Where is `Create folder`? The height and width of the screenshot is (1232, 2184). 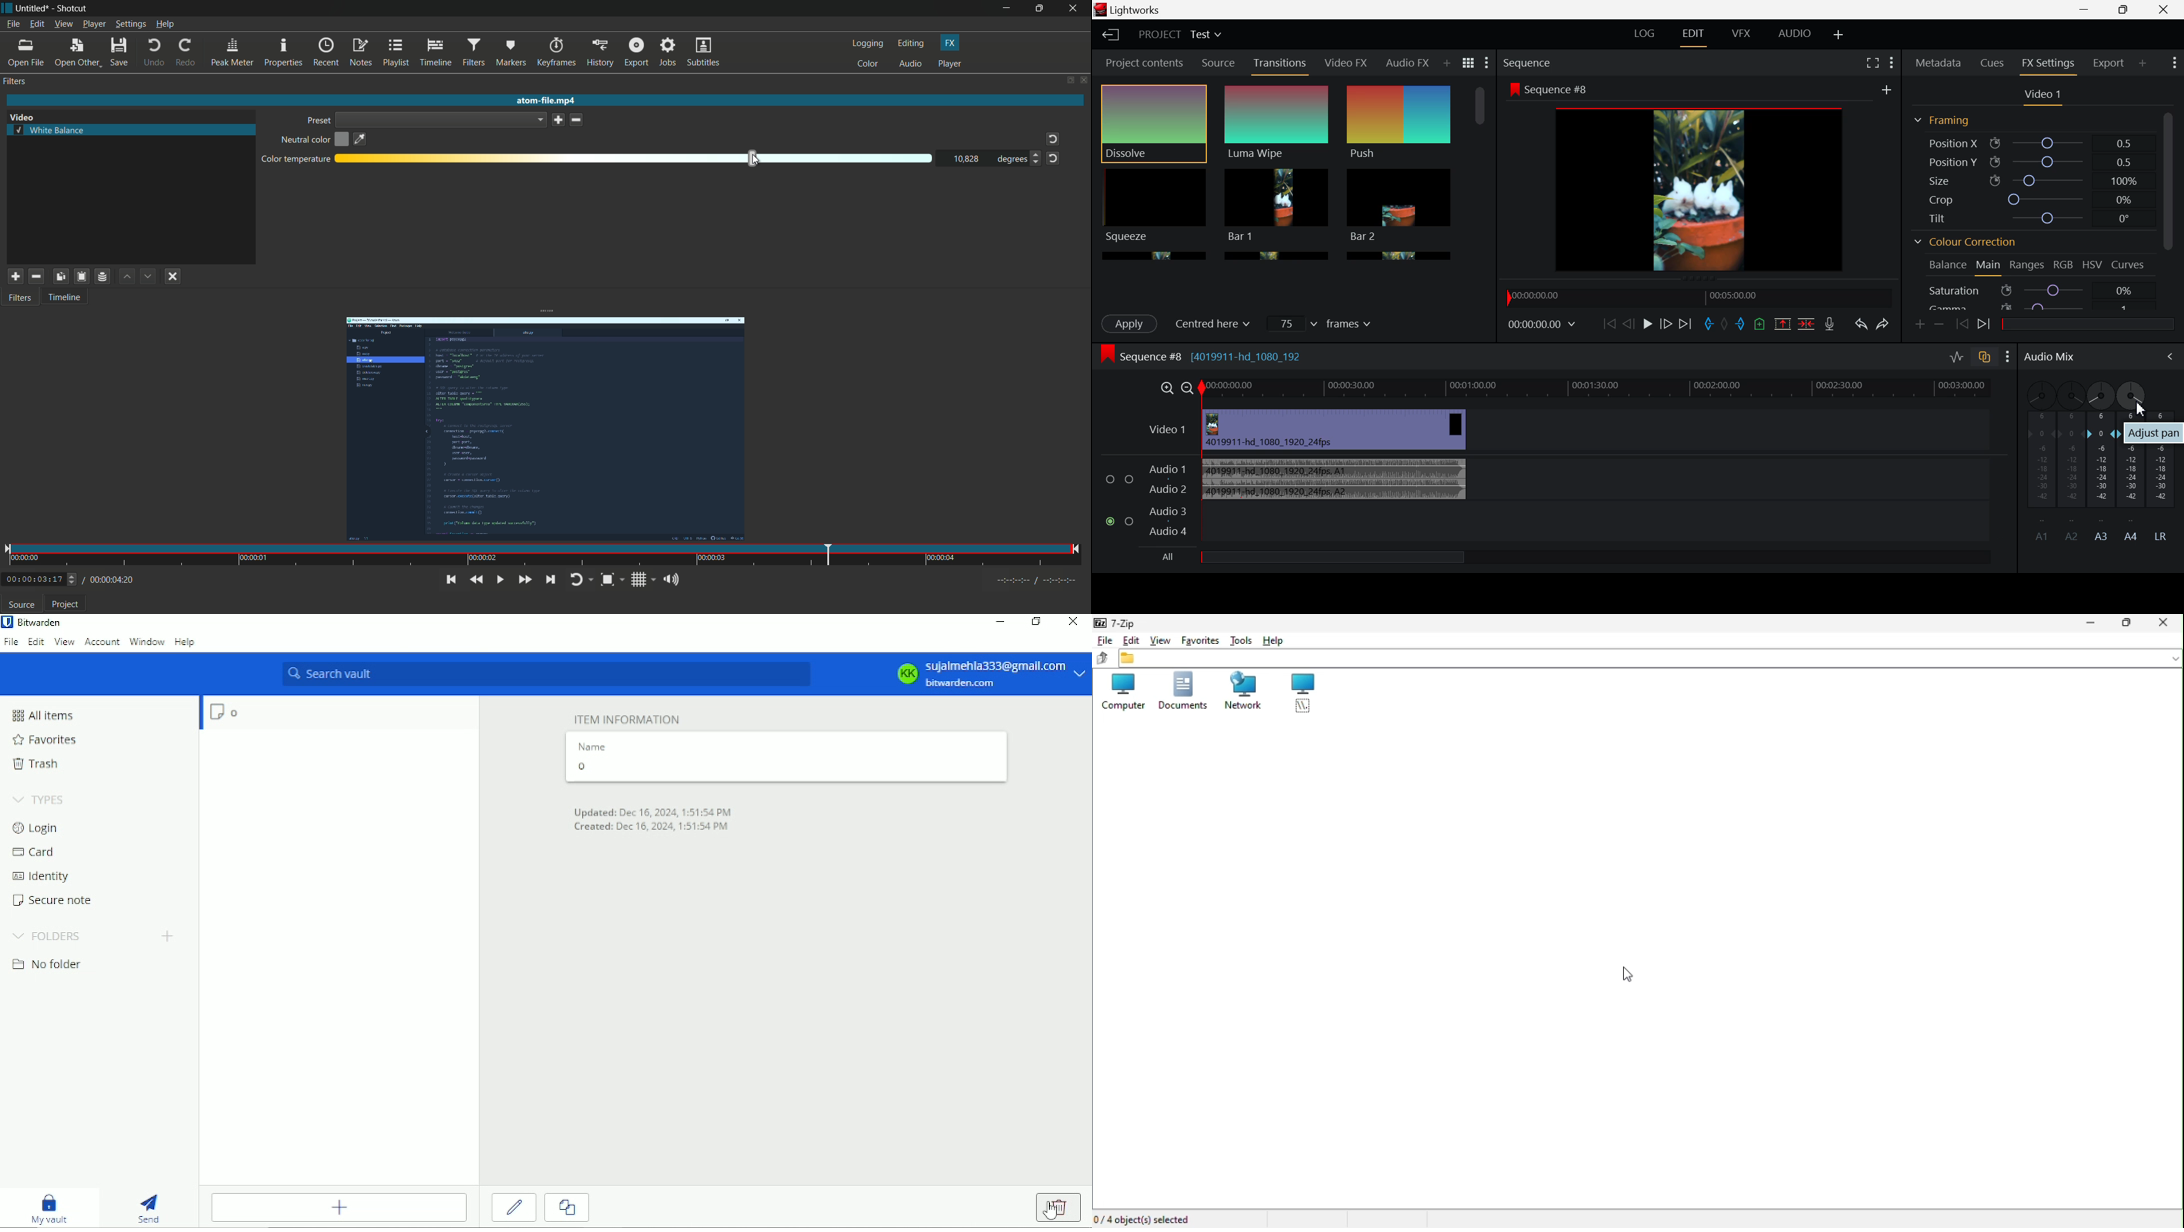 Create folder is located at coordinates (169, 936).